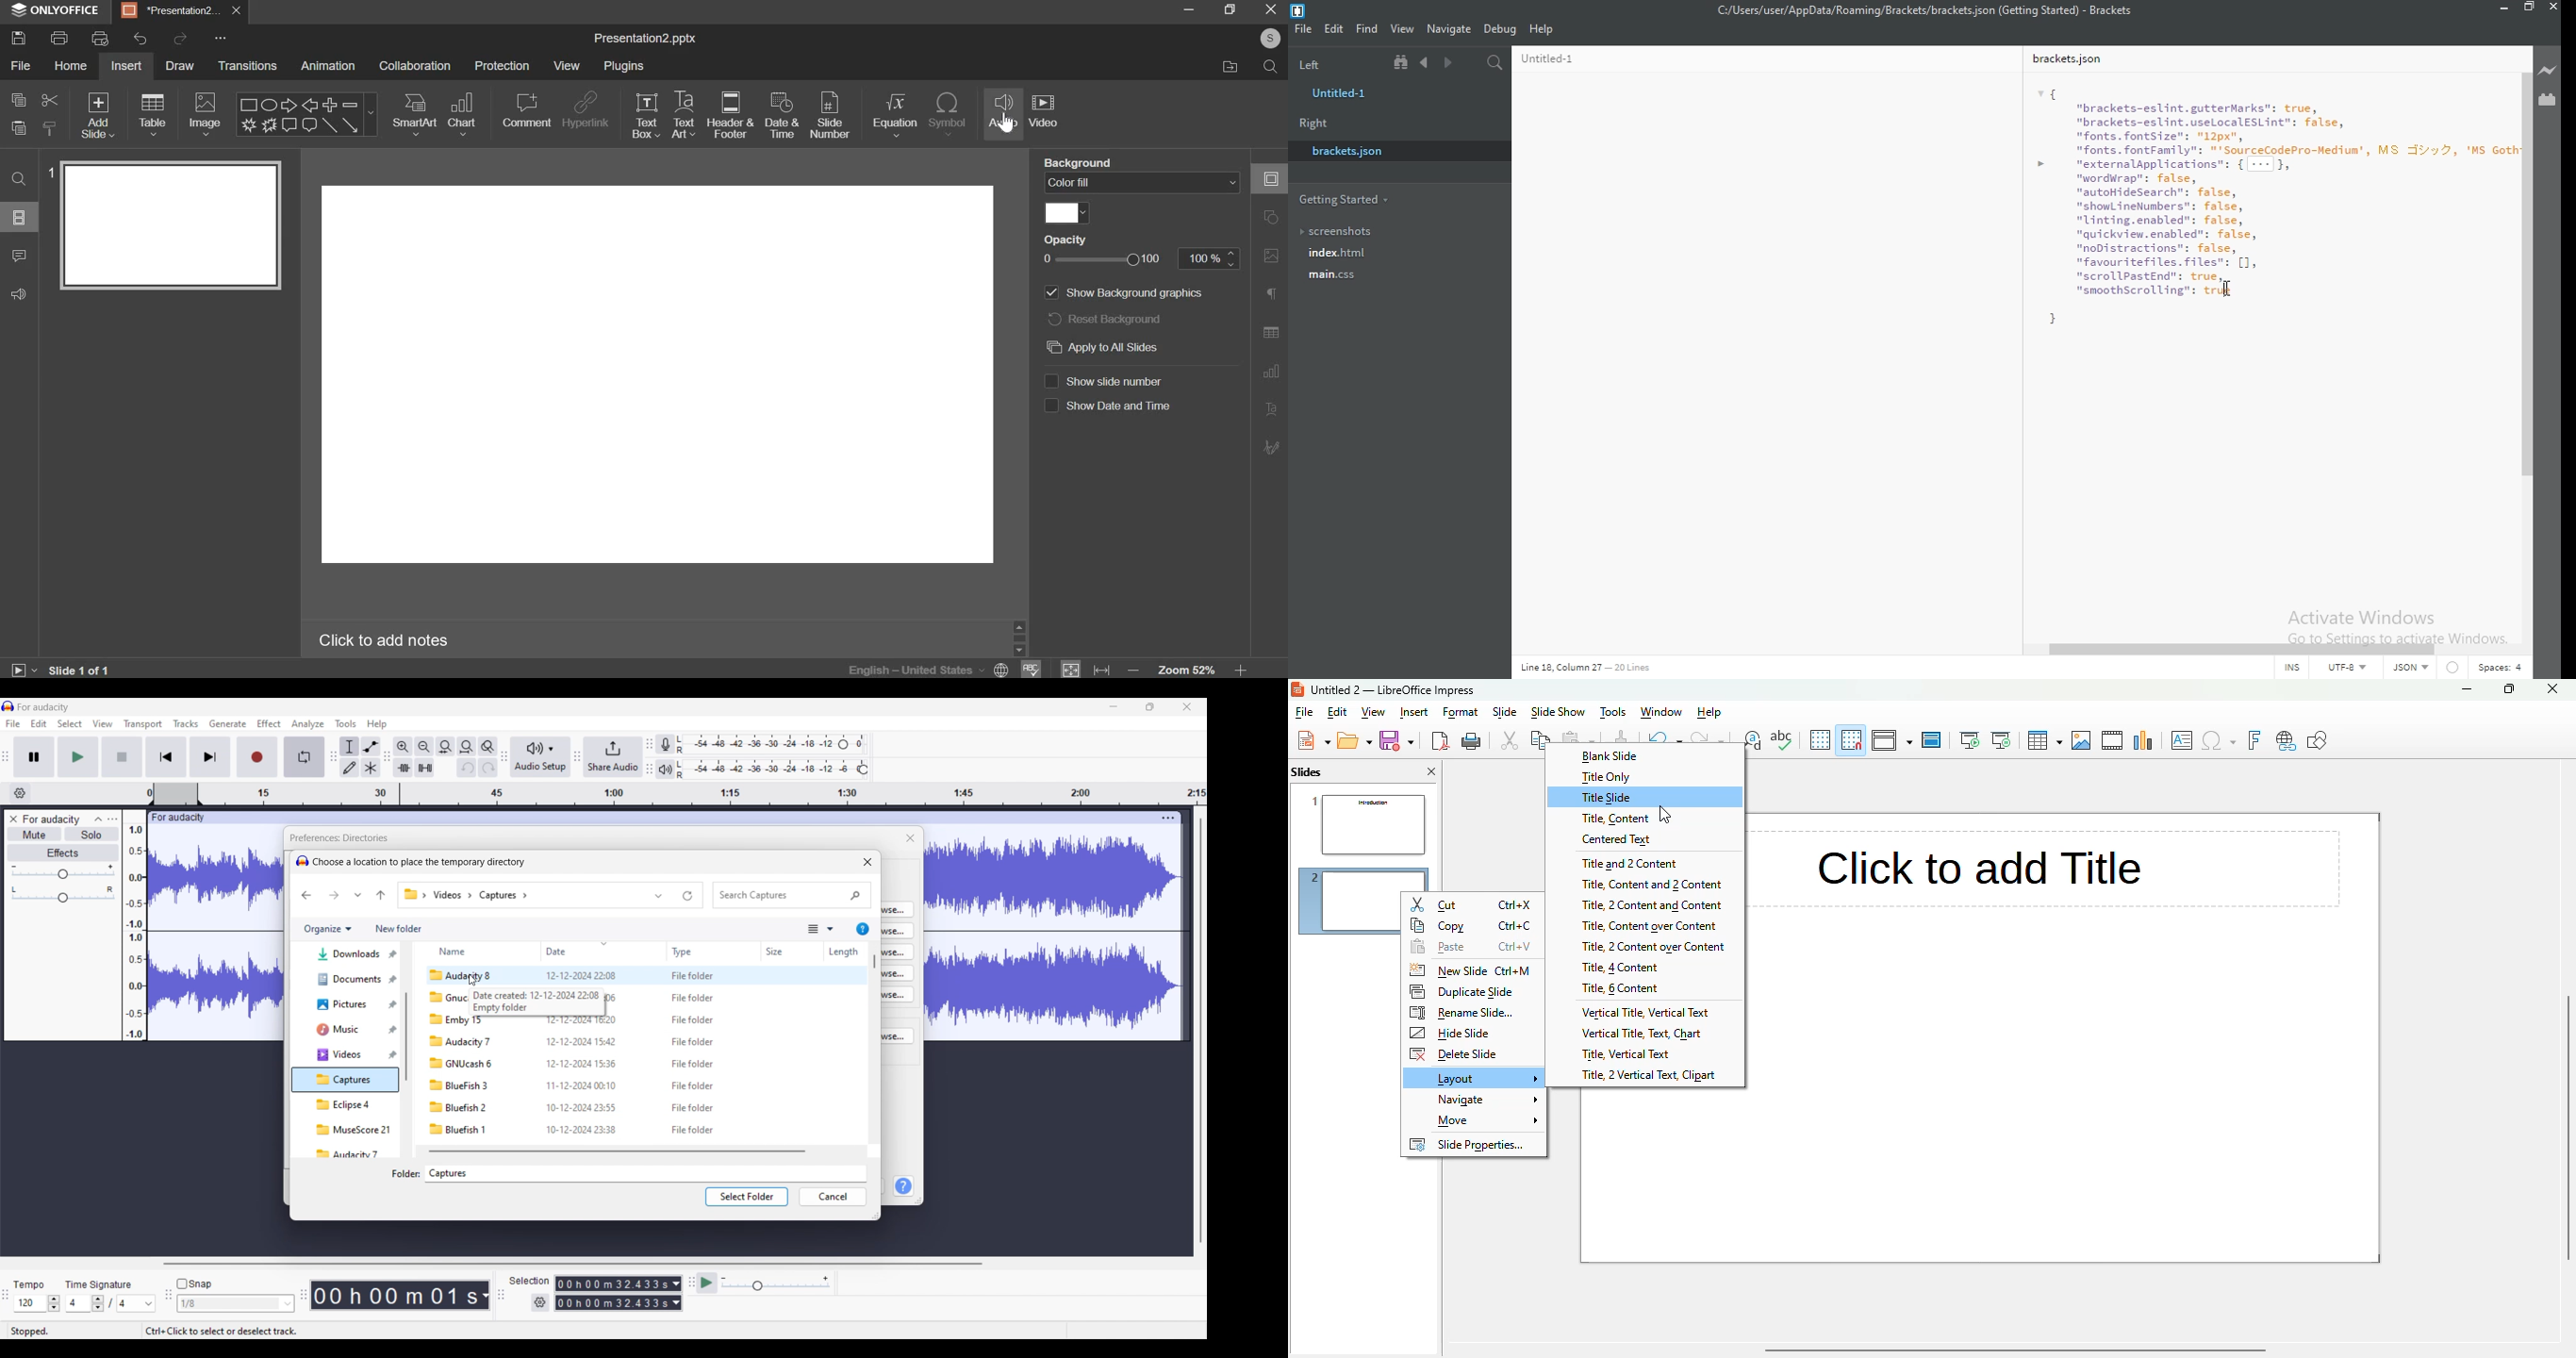 This screenshot has height=1372, width=2576. What do you see at coordinates (14, 819) in the screenshot?
I see `Close track` at bounding box center [14, 819].